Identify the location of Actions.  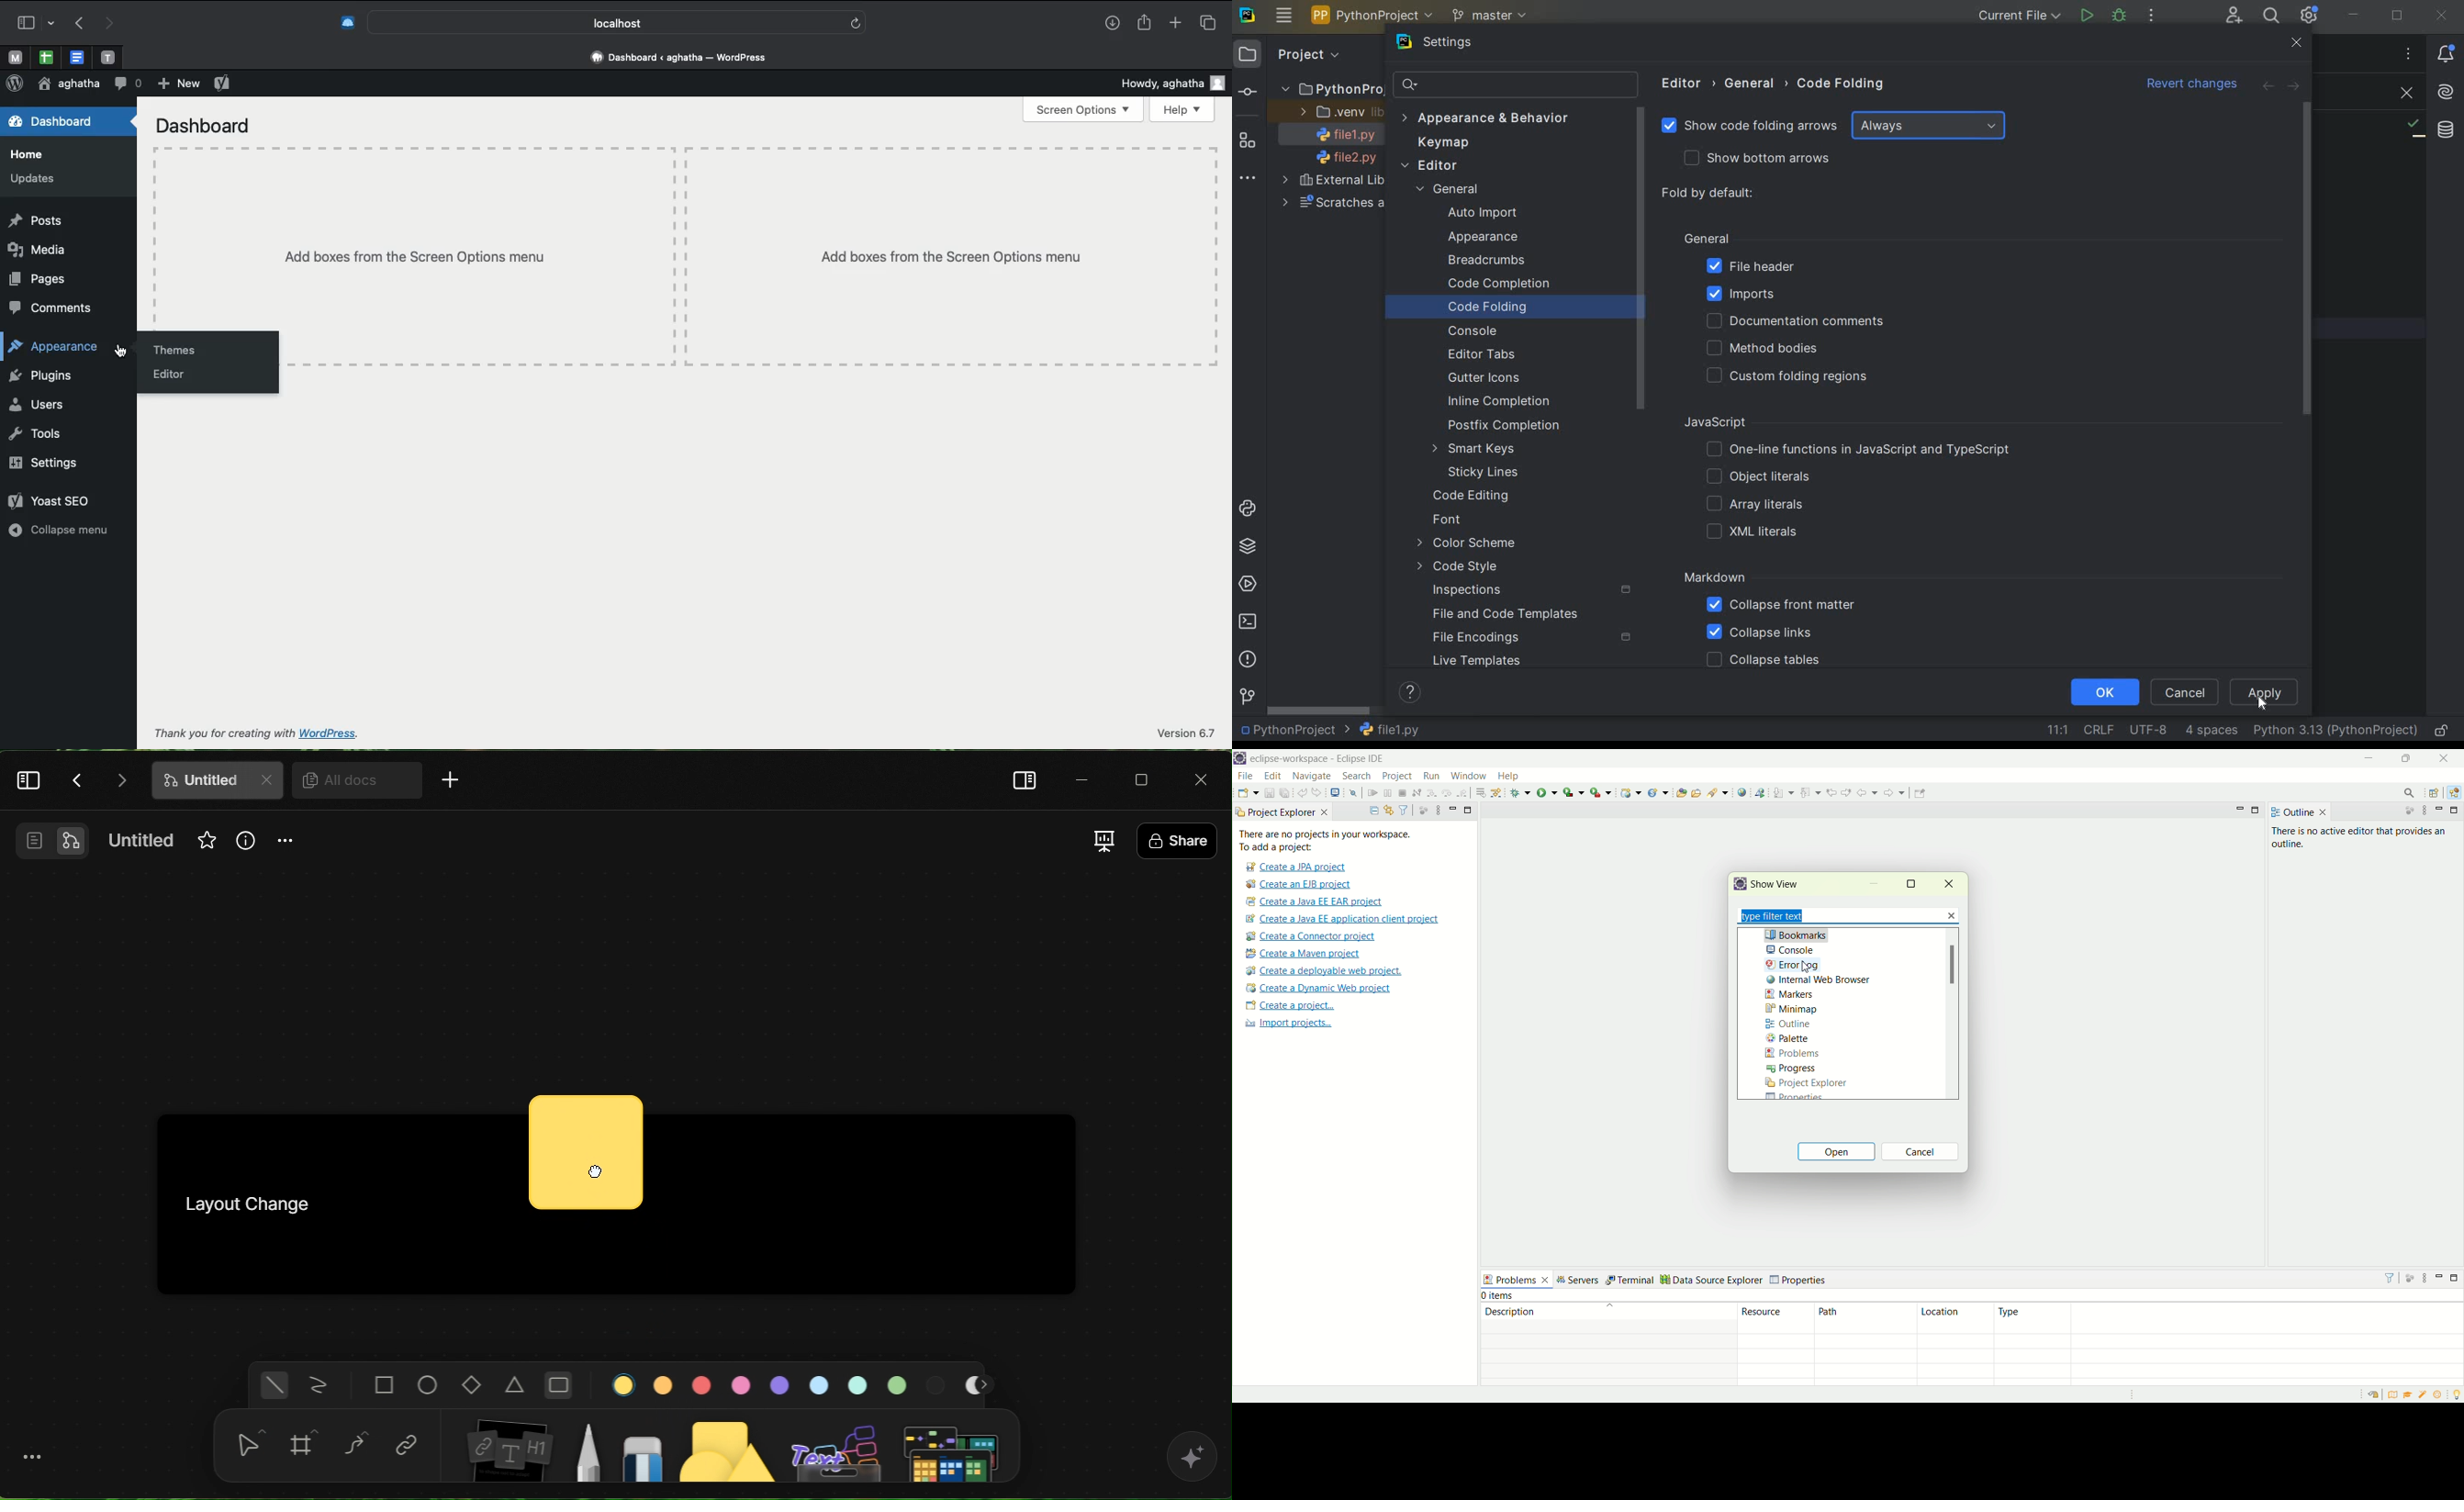
(100, 780).